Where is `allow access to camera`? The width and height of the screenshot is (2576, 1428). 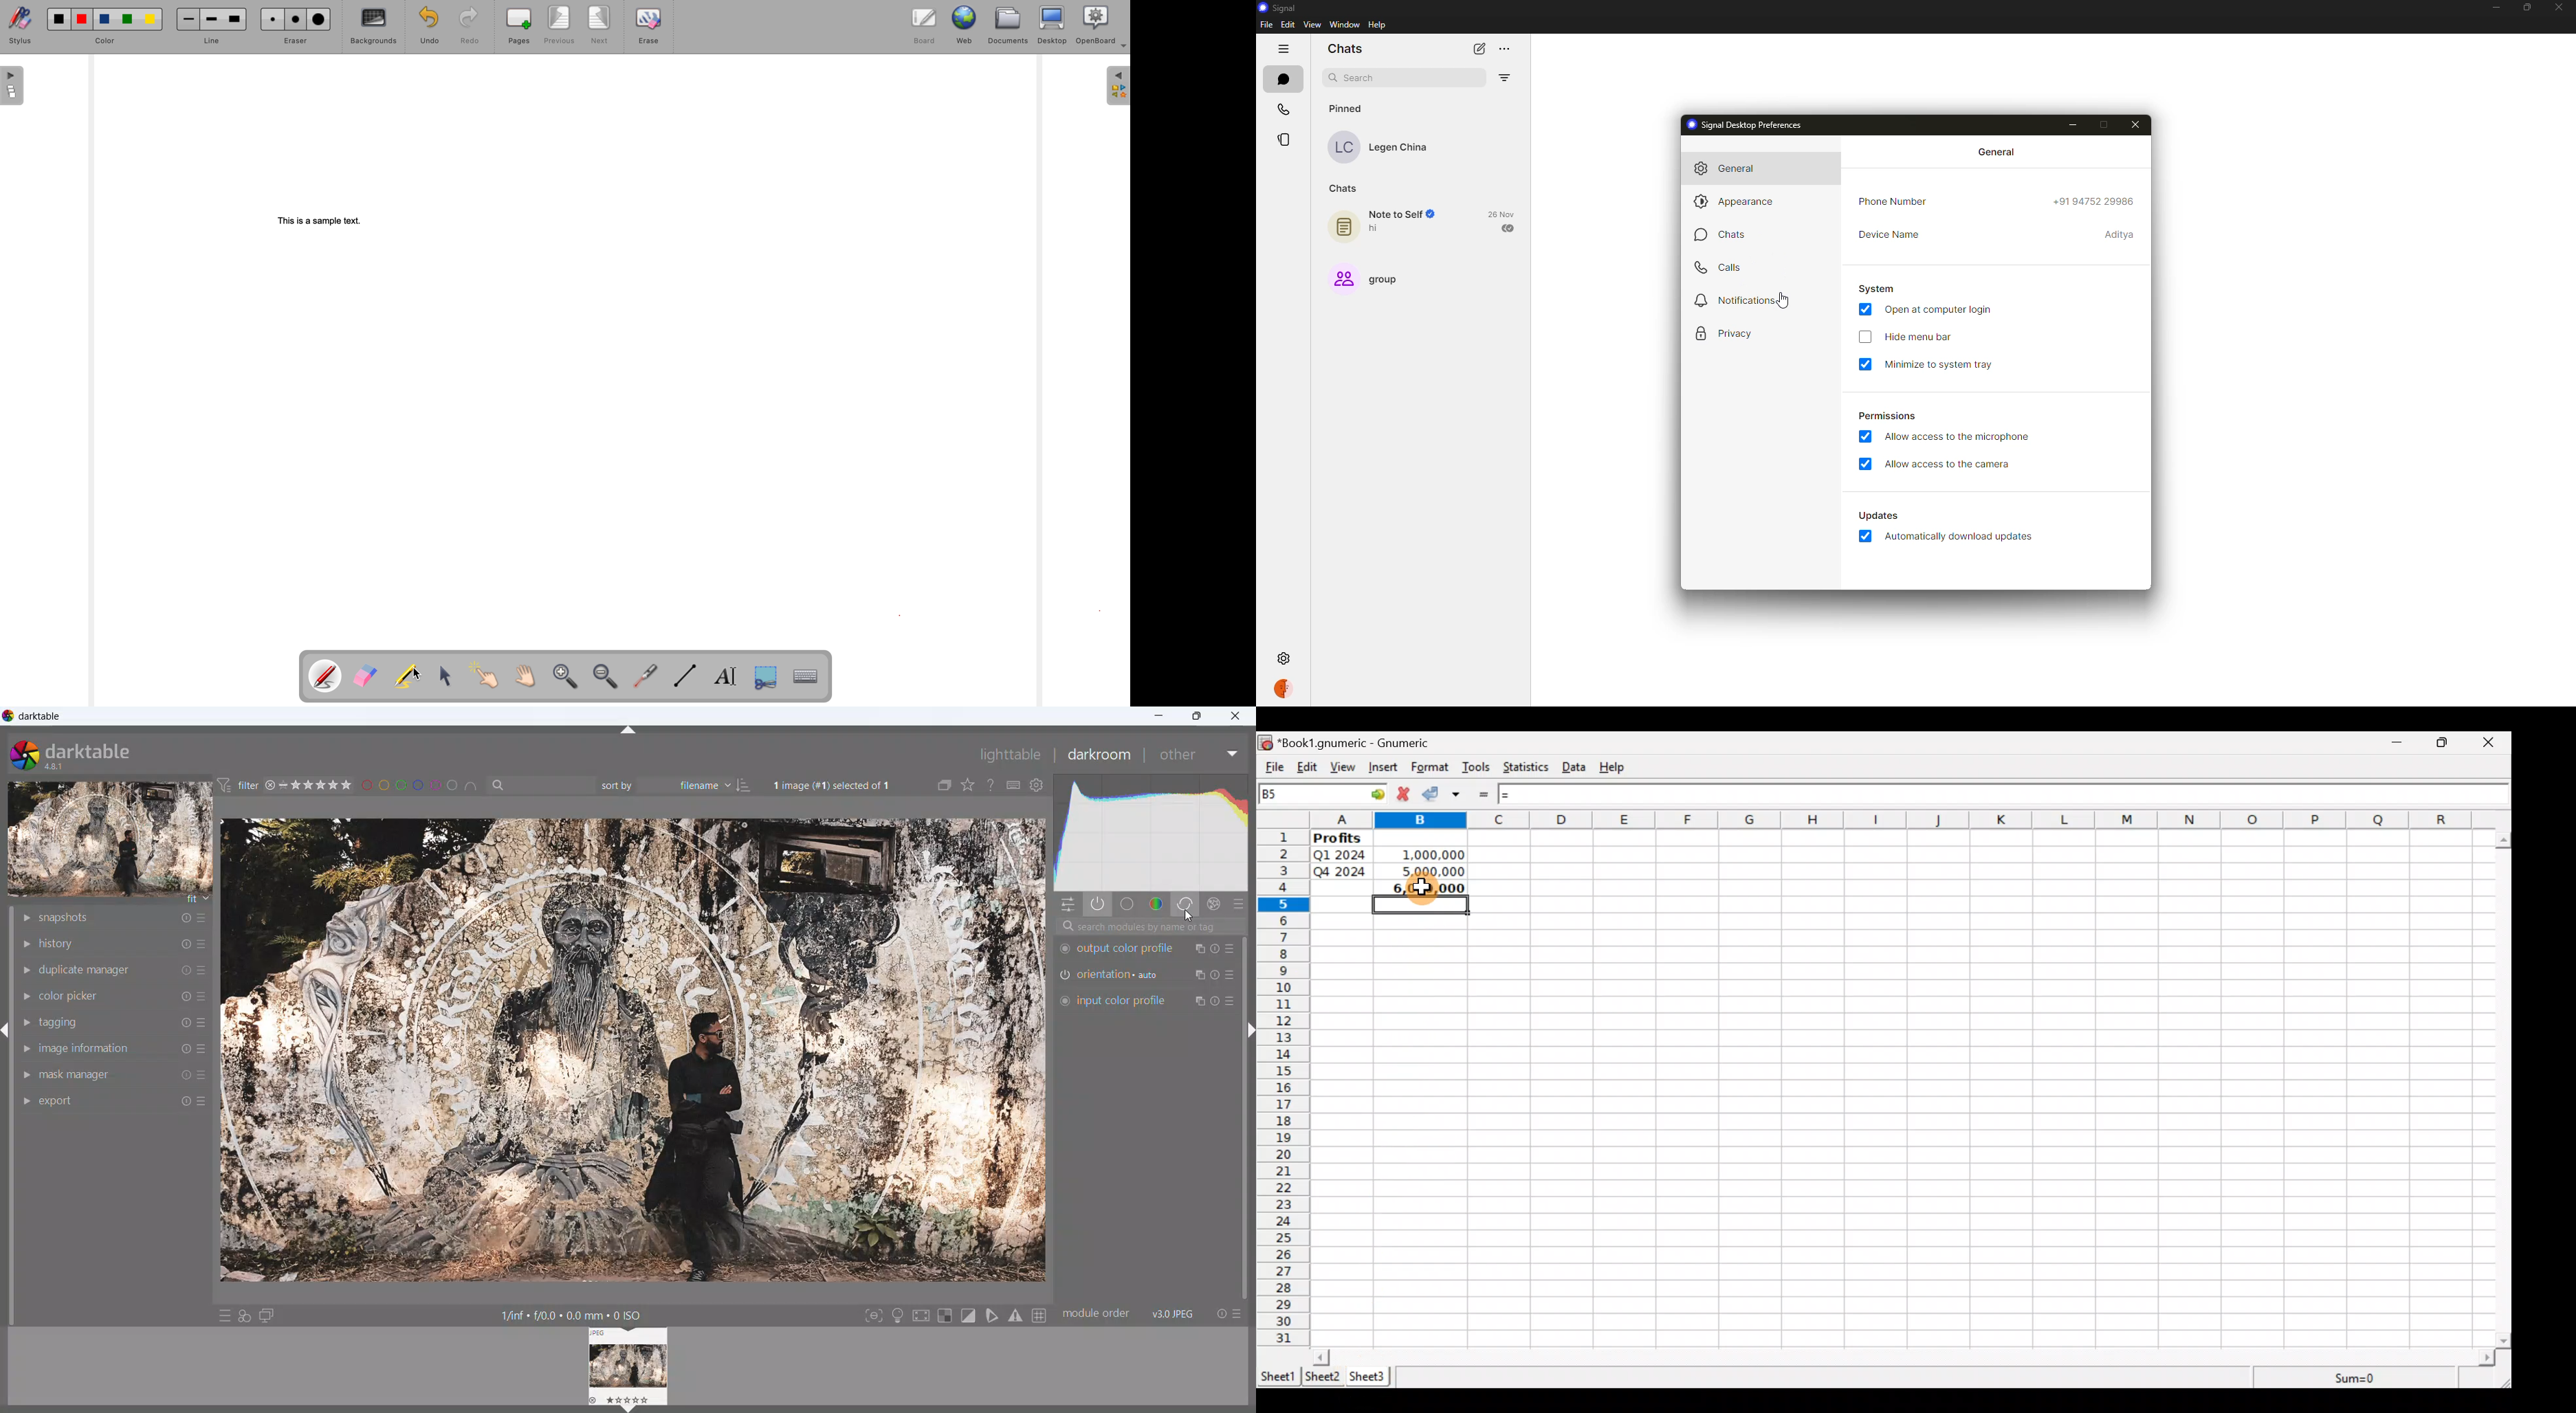
allow access to camera is located at coordinates (1952, 465).